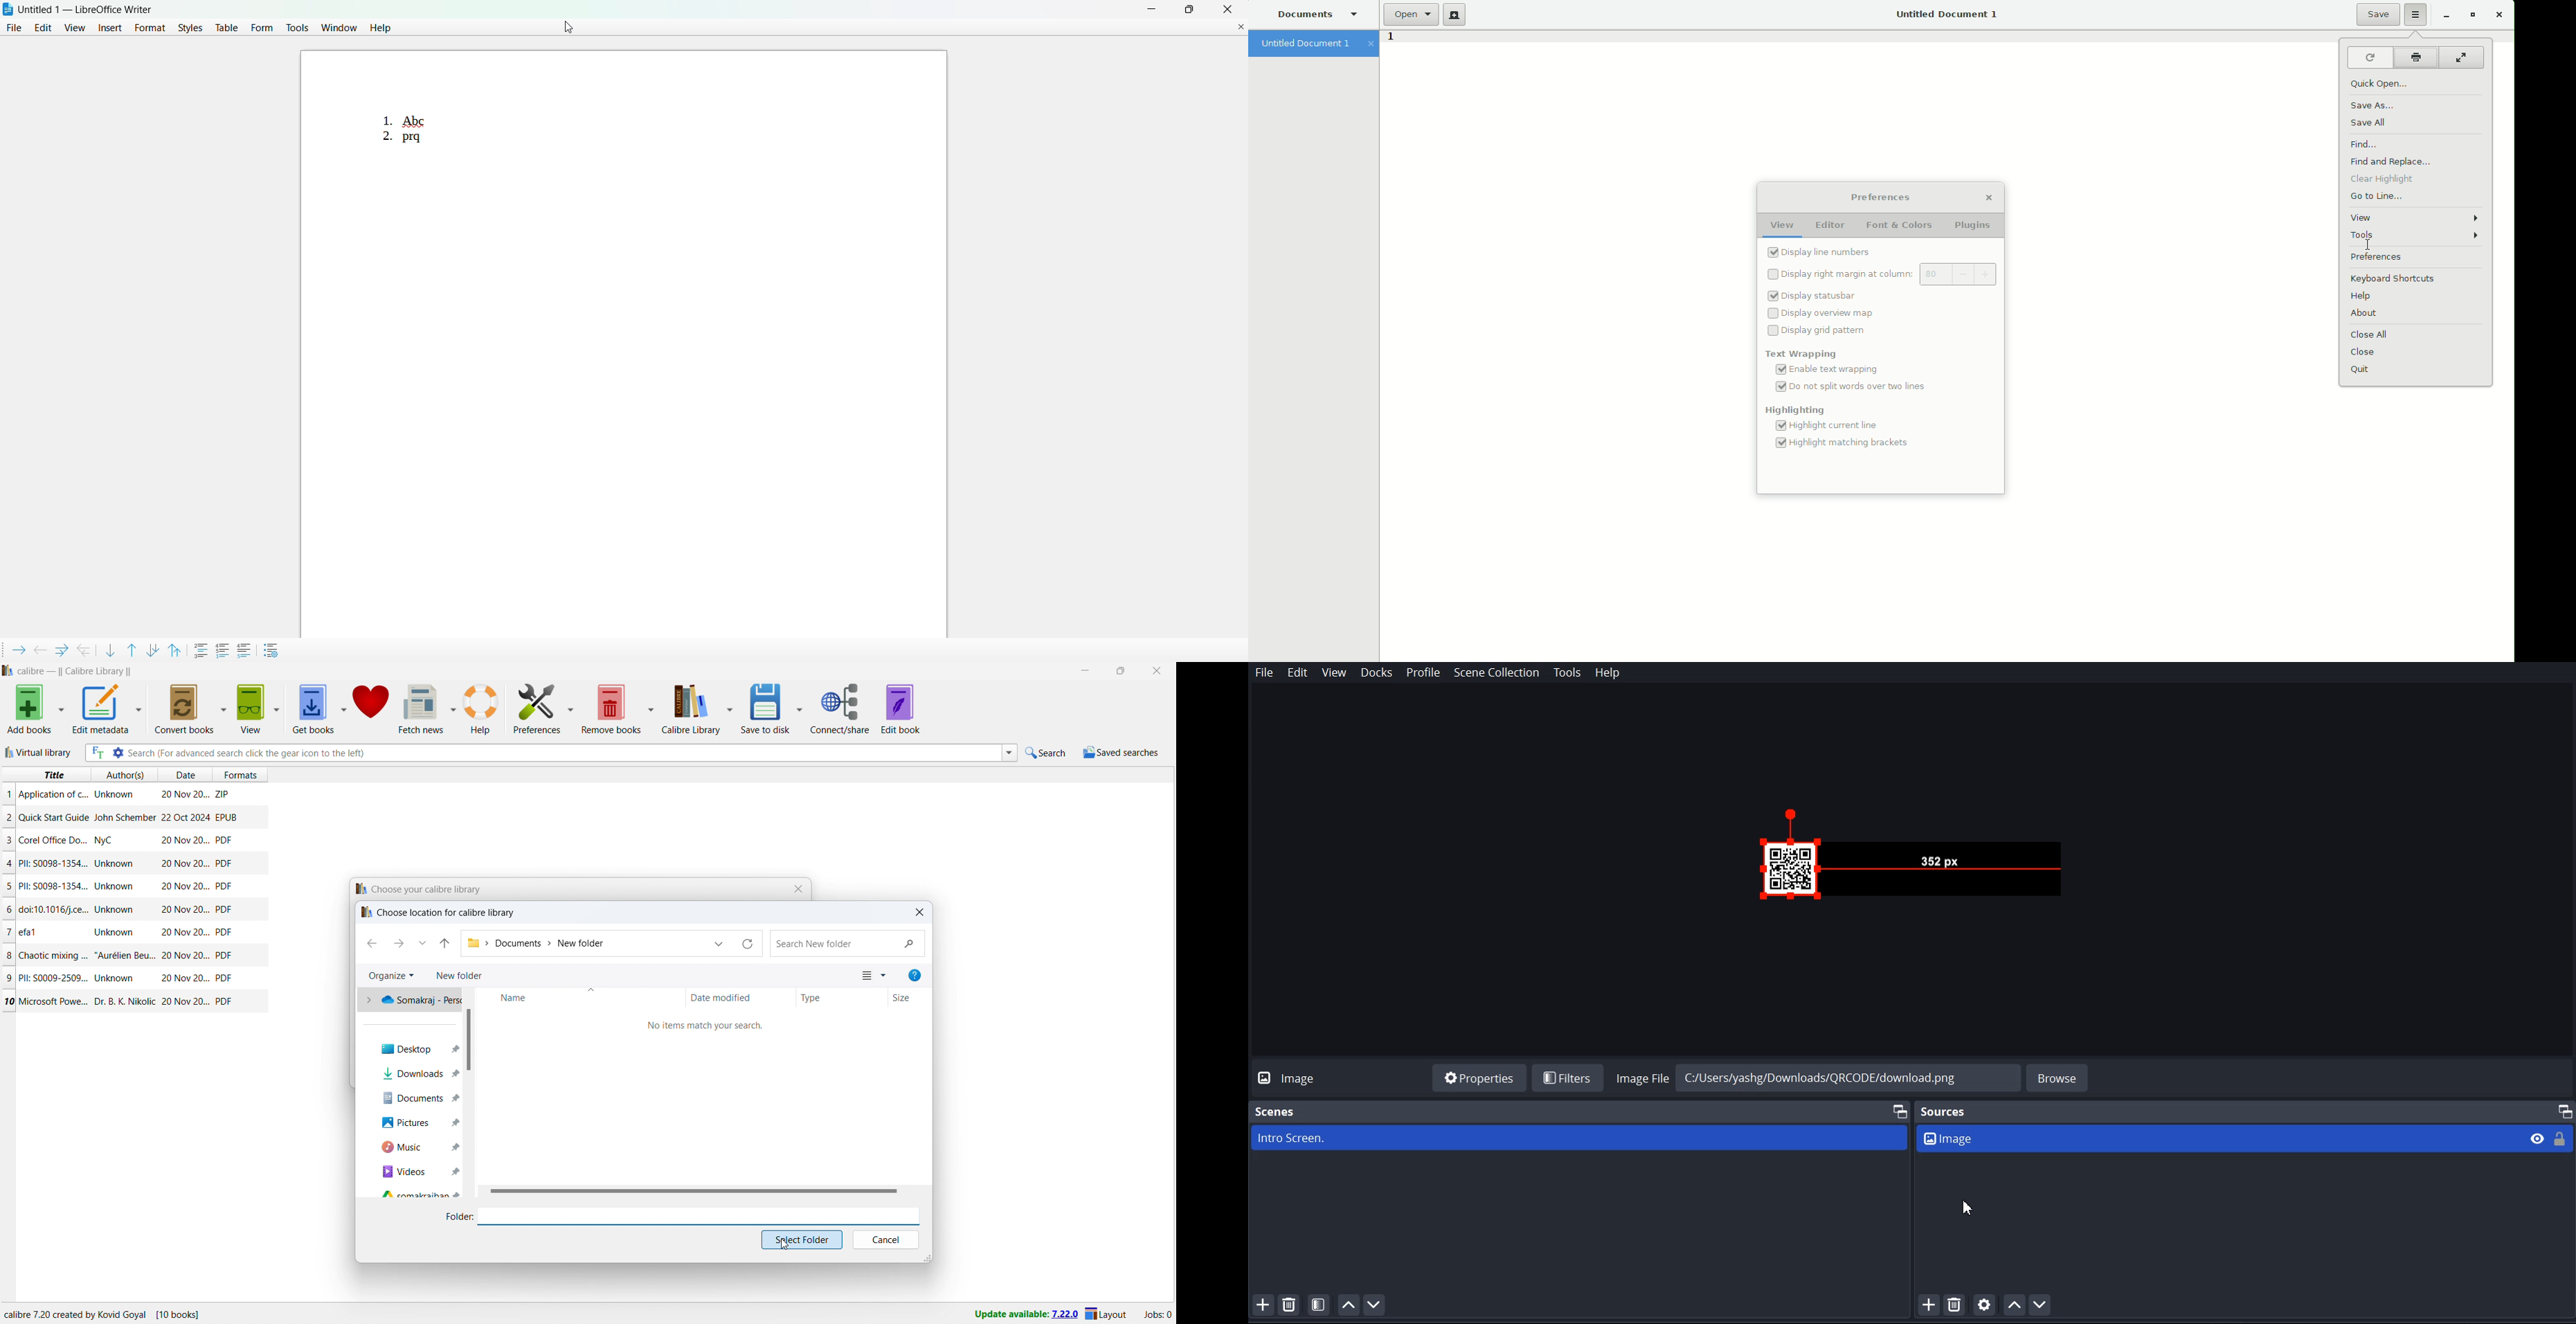 The height and width of the screenshot is (1344, 2576). Describe the element at coordinates (1348, 1304) in the screenshot. I see `Move Scene Up` at that location.